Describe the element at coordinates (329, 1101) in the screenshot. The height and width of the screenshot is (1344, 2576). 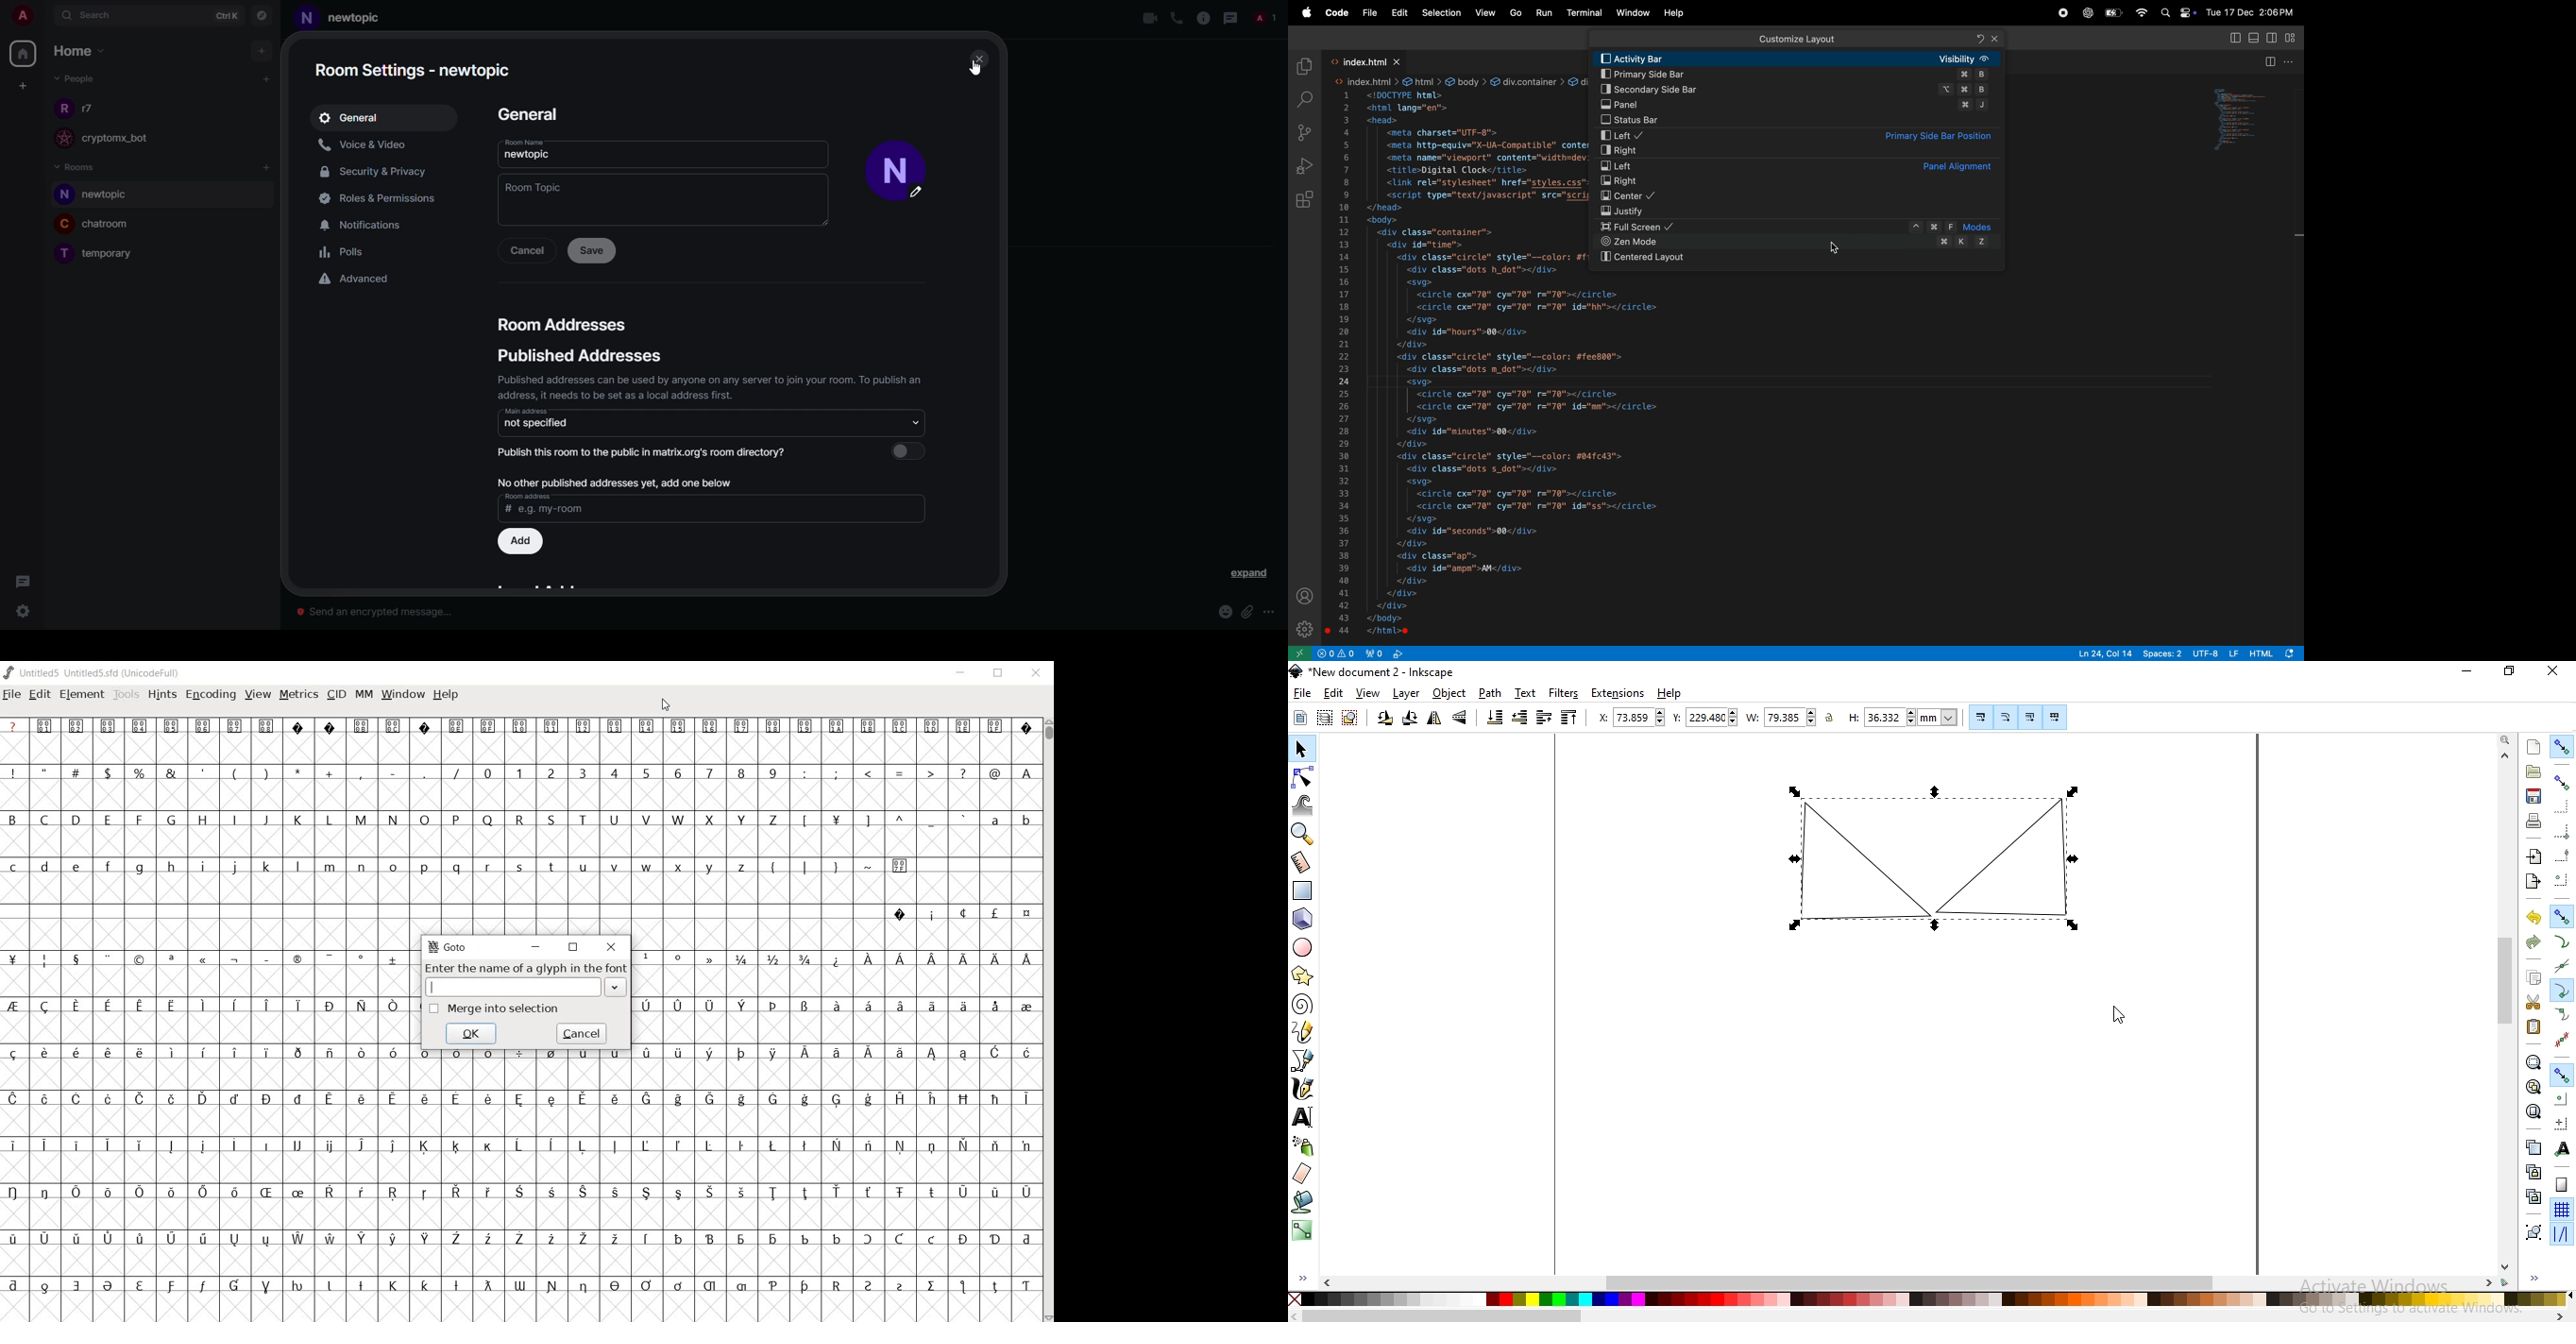
I see `Symbol` at that location.